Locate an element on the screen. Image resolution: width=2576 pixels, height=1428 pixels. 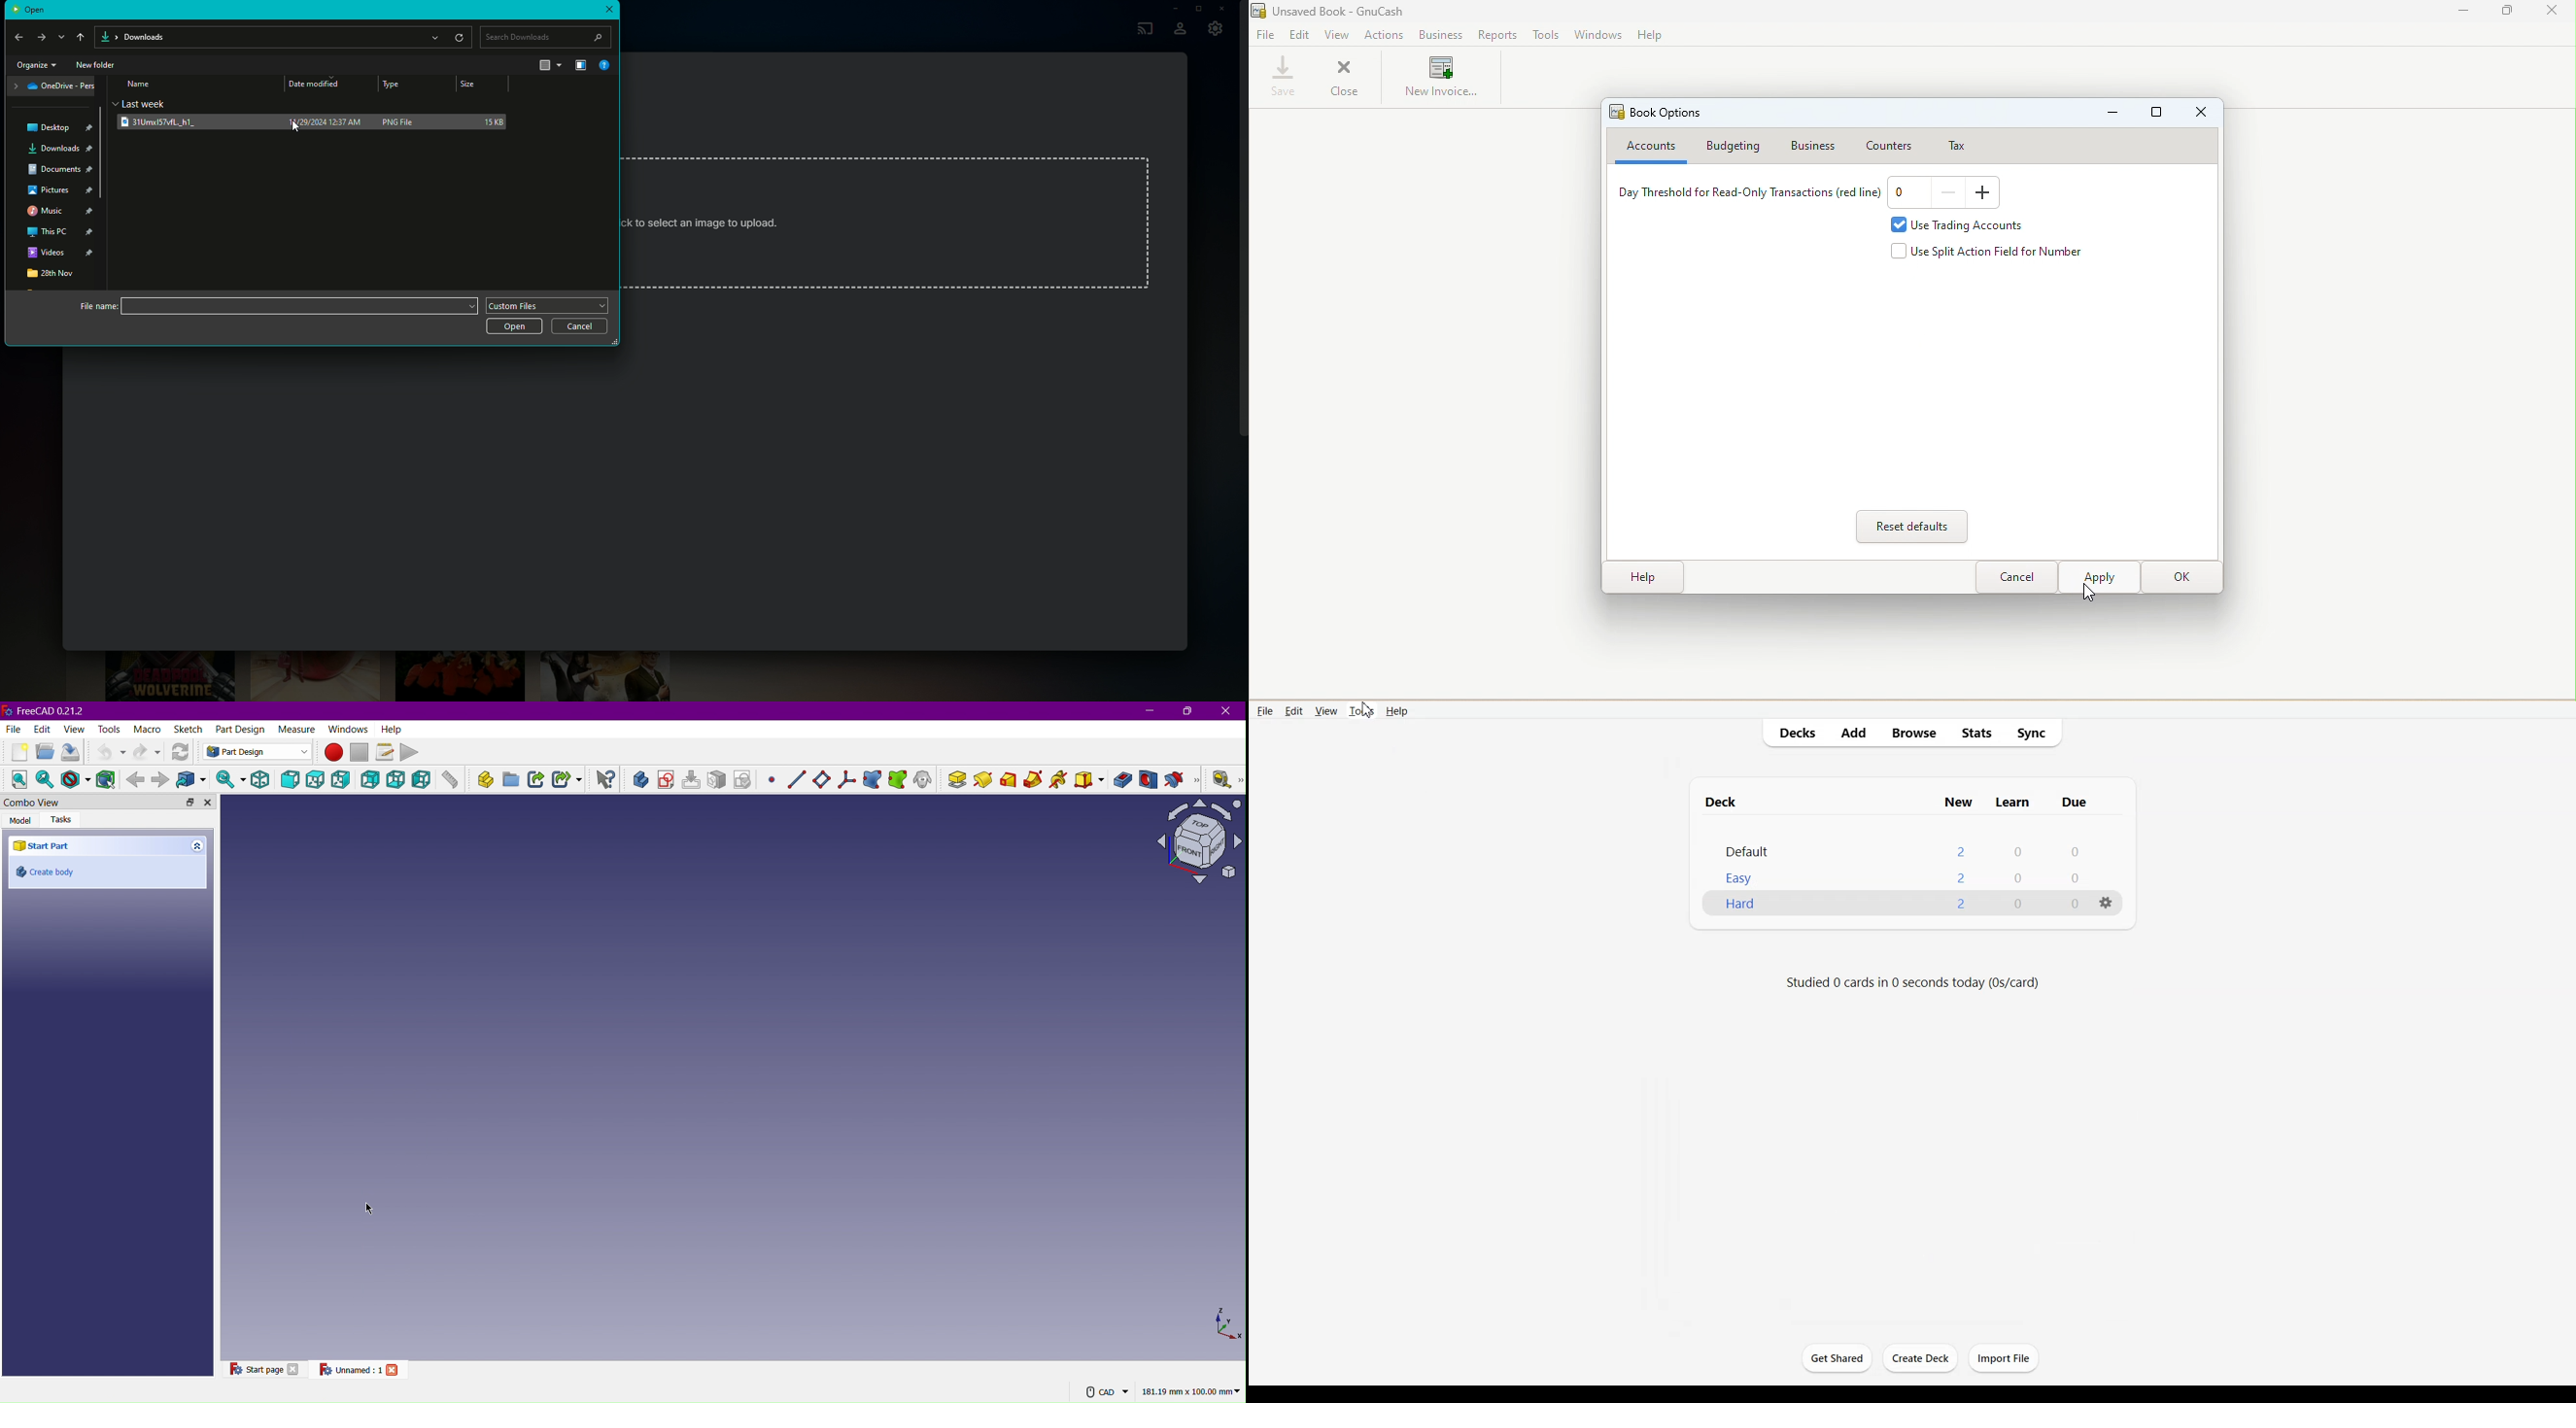
Bottom is located at coordinates (396, 781).